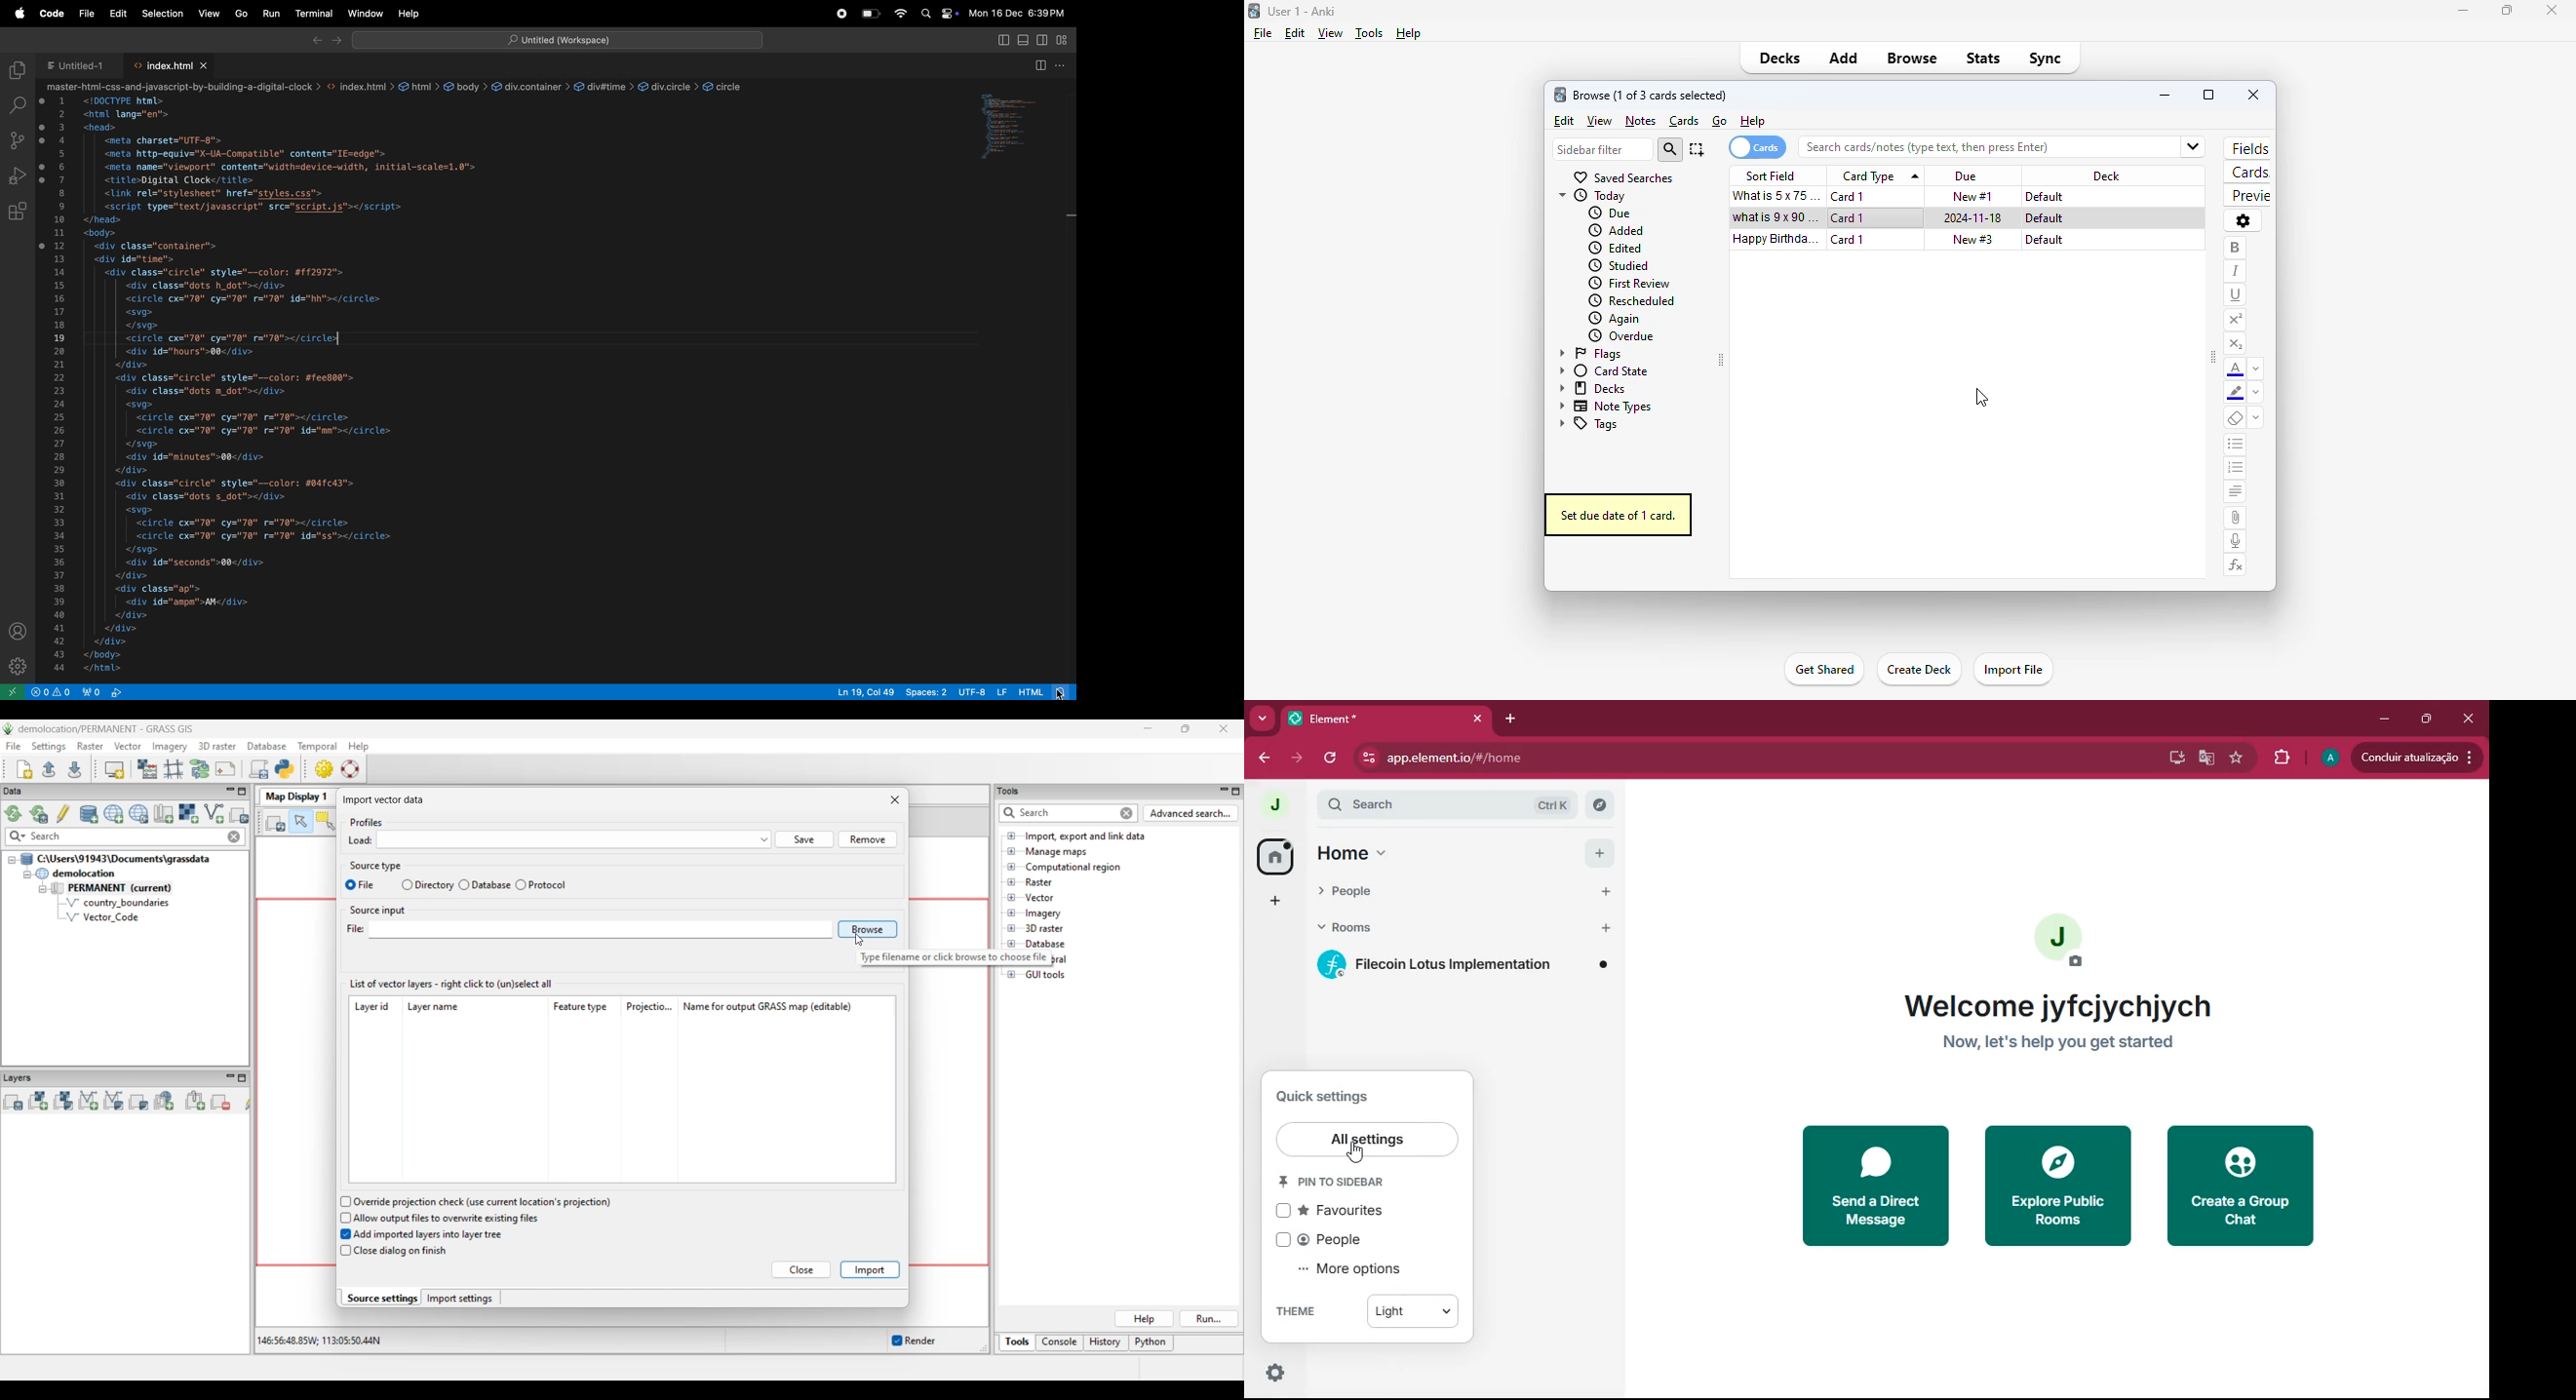  What do you see at coordinates (1354, 1210) in the screenshot?
I see `favourites` at bounding box center [1354, 1210].